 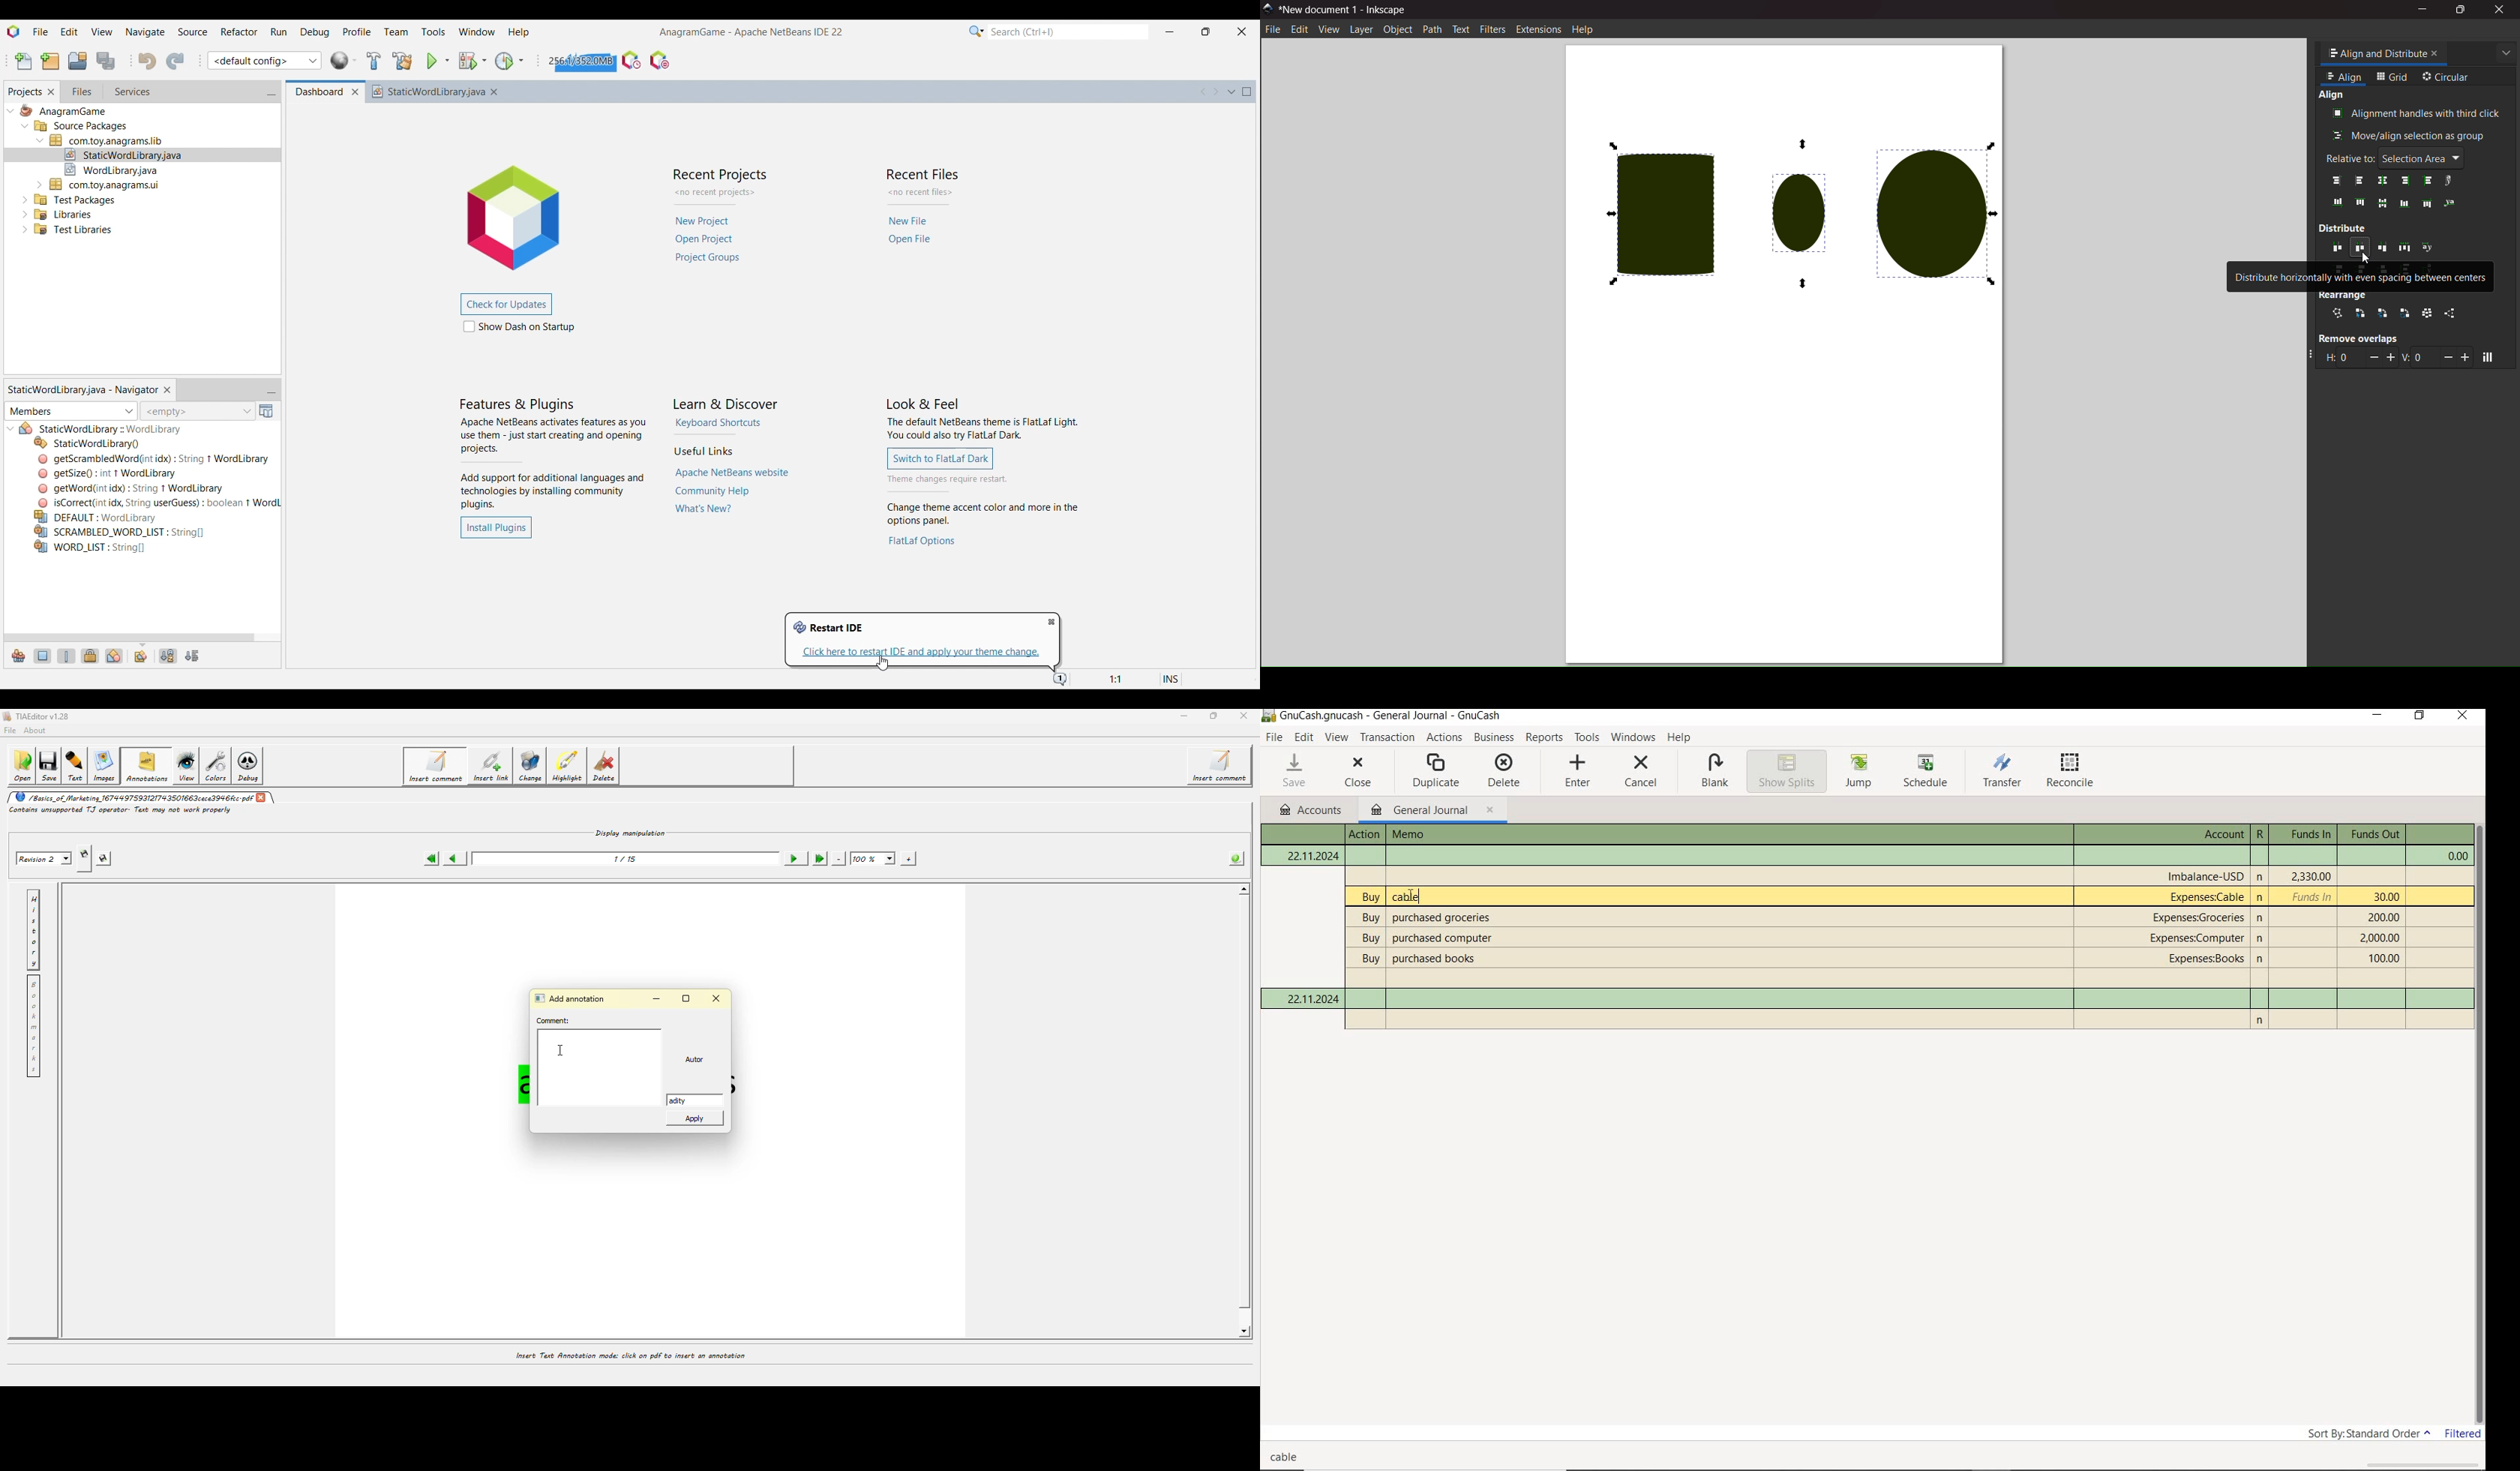 I want to click on text, so click(x=1461, y=30).